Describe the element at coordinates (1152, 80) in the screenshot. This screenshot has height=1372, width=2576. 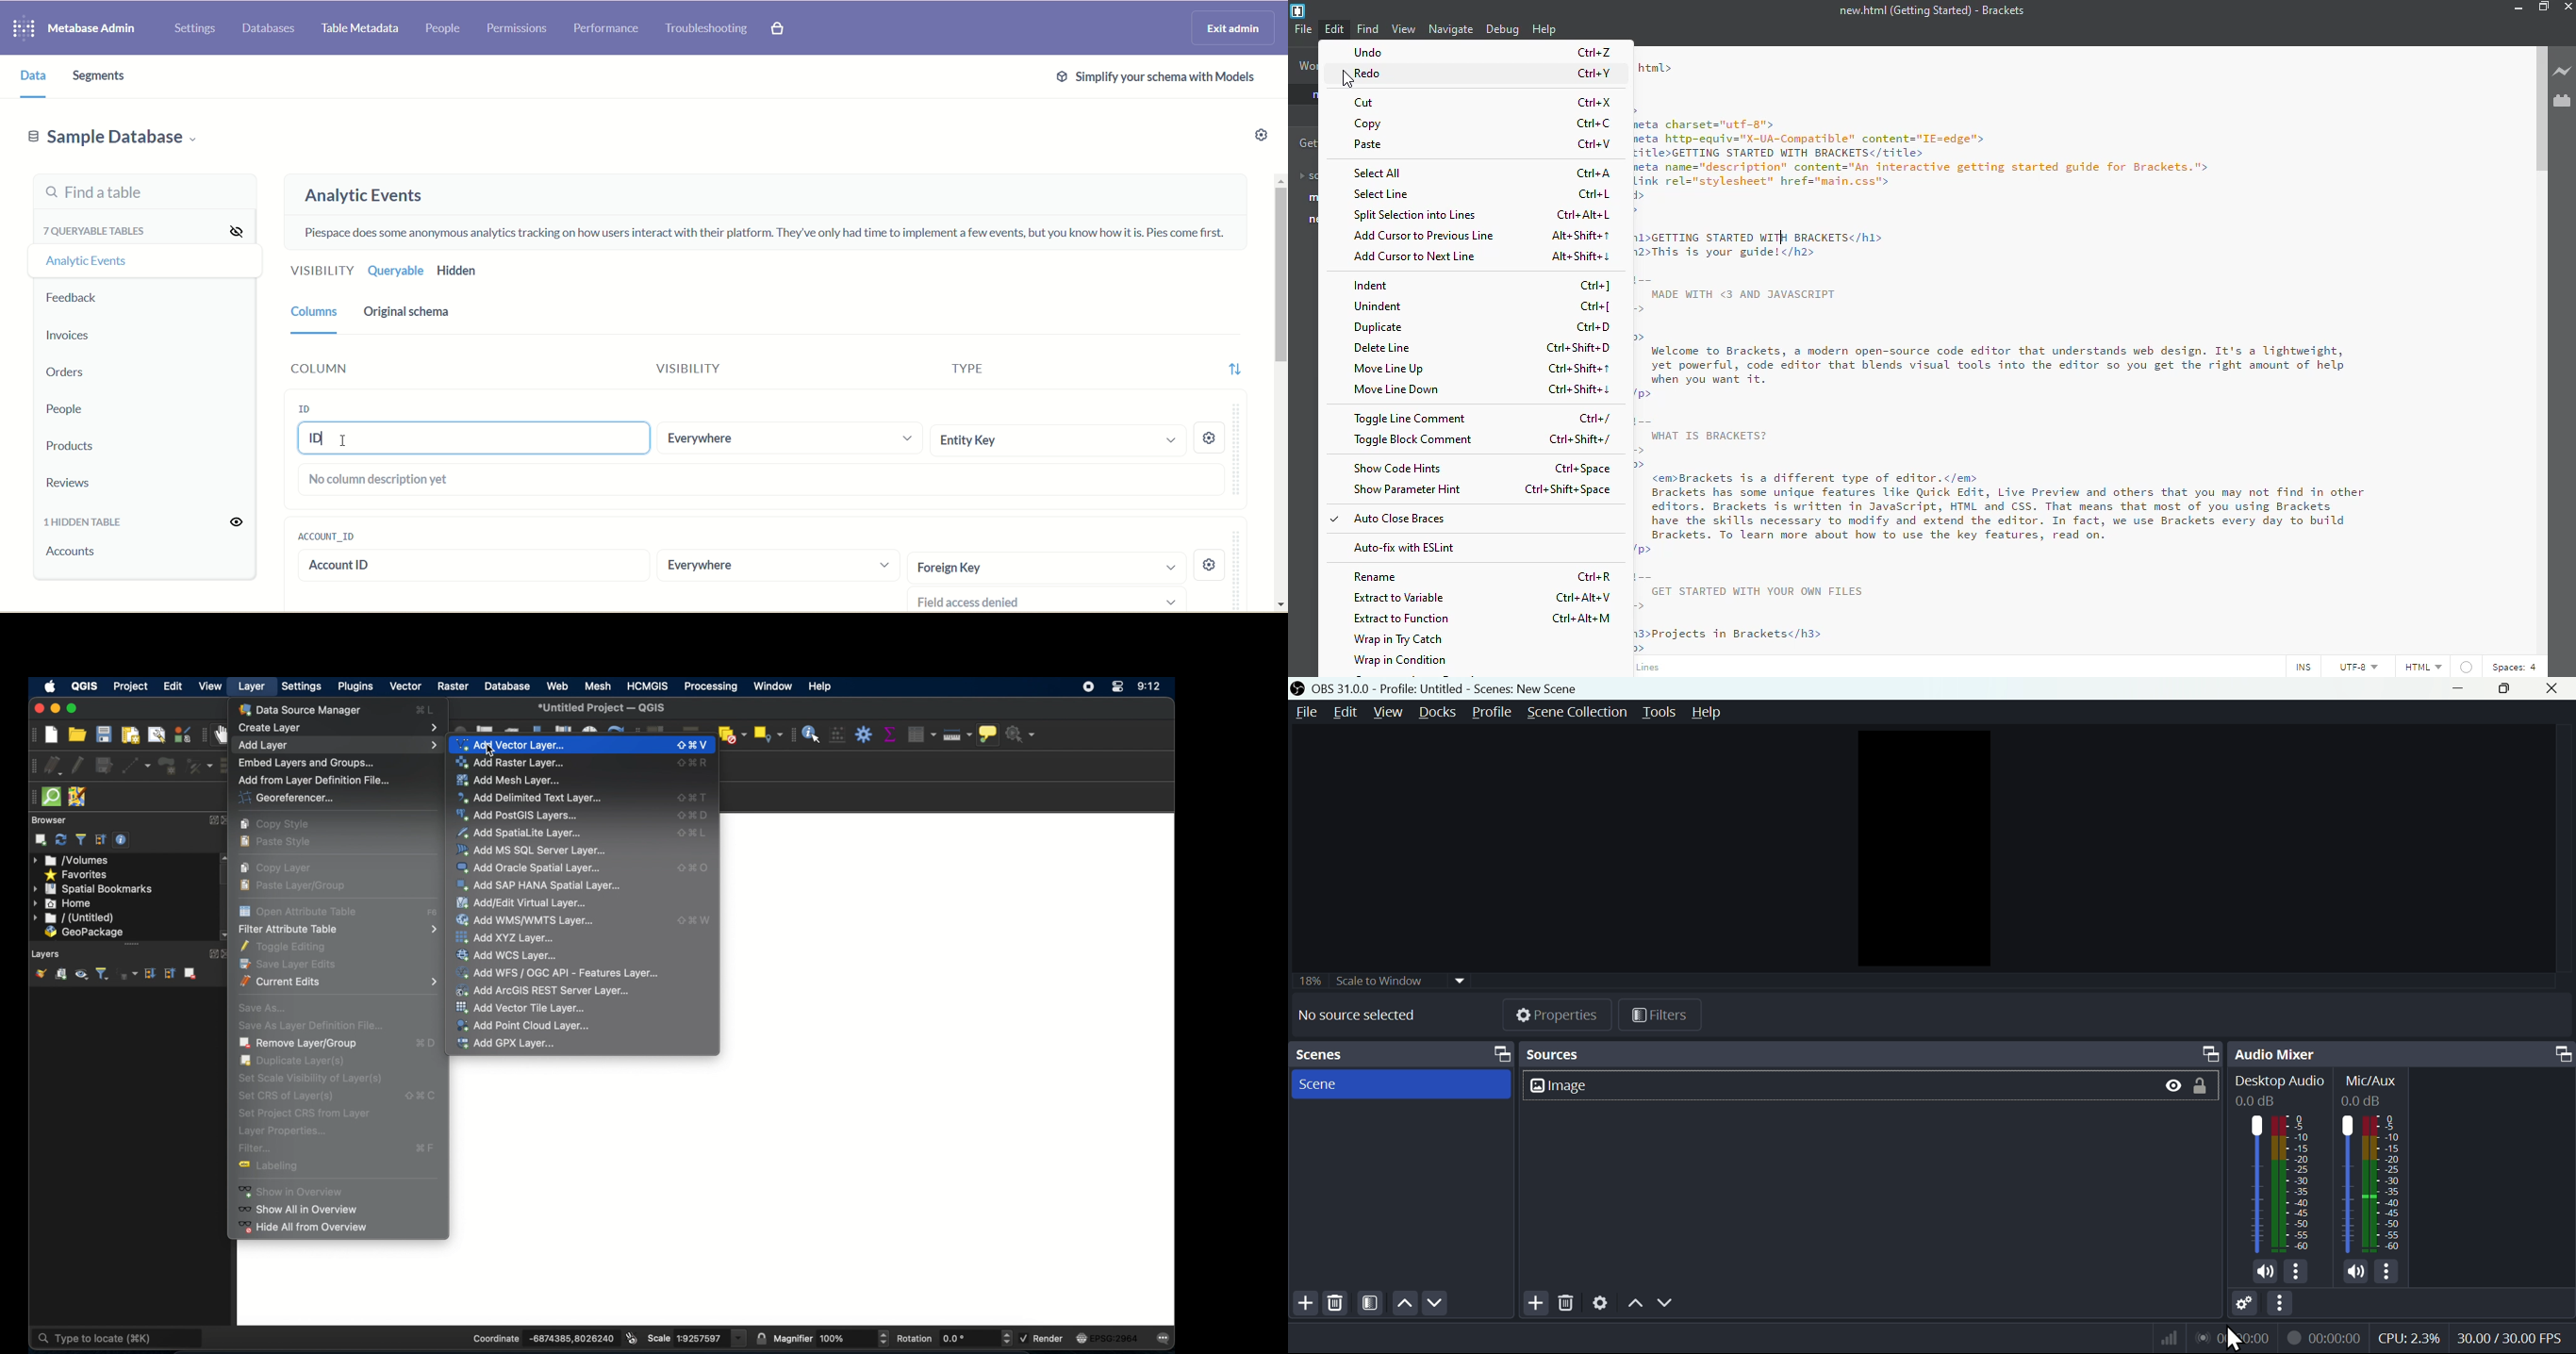
I see `Simplify schema with models` at that location.